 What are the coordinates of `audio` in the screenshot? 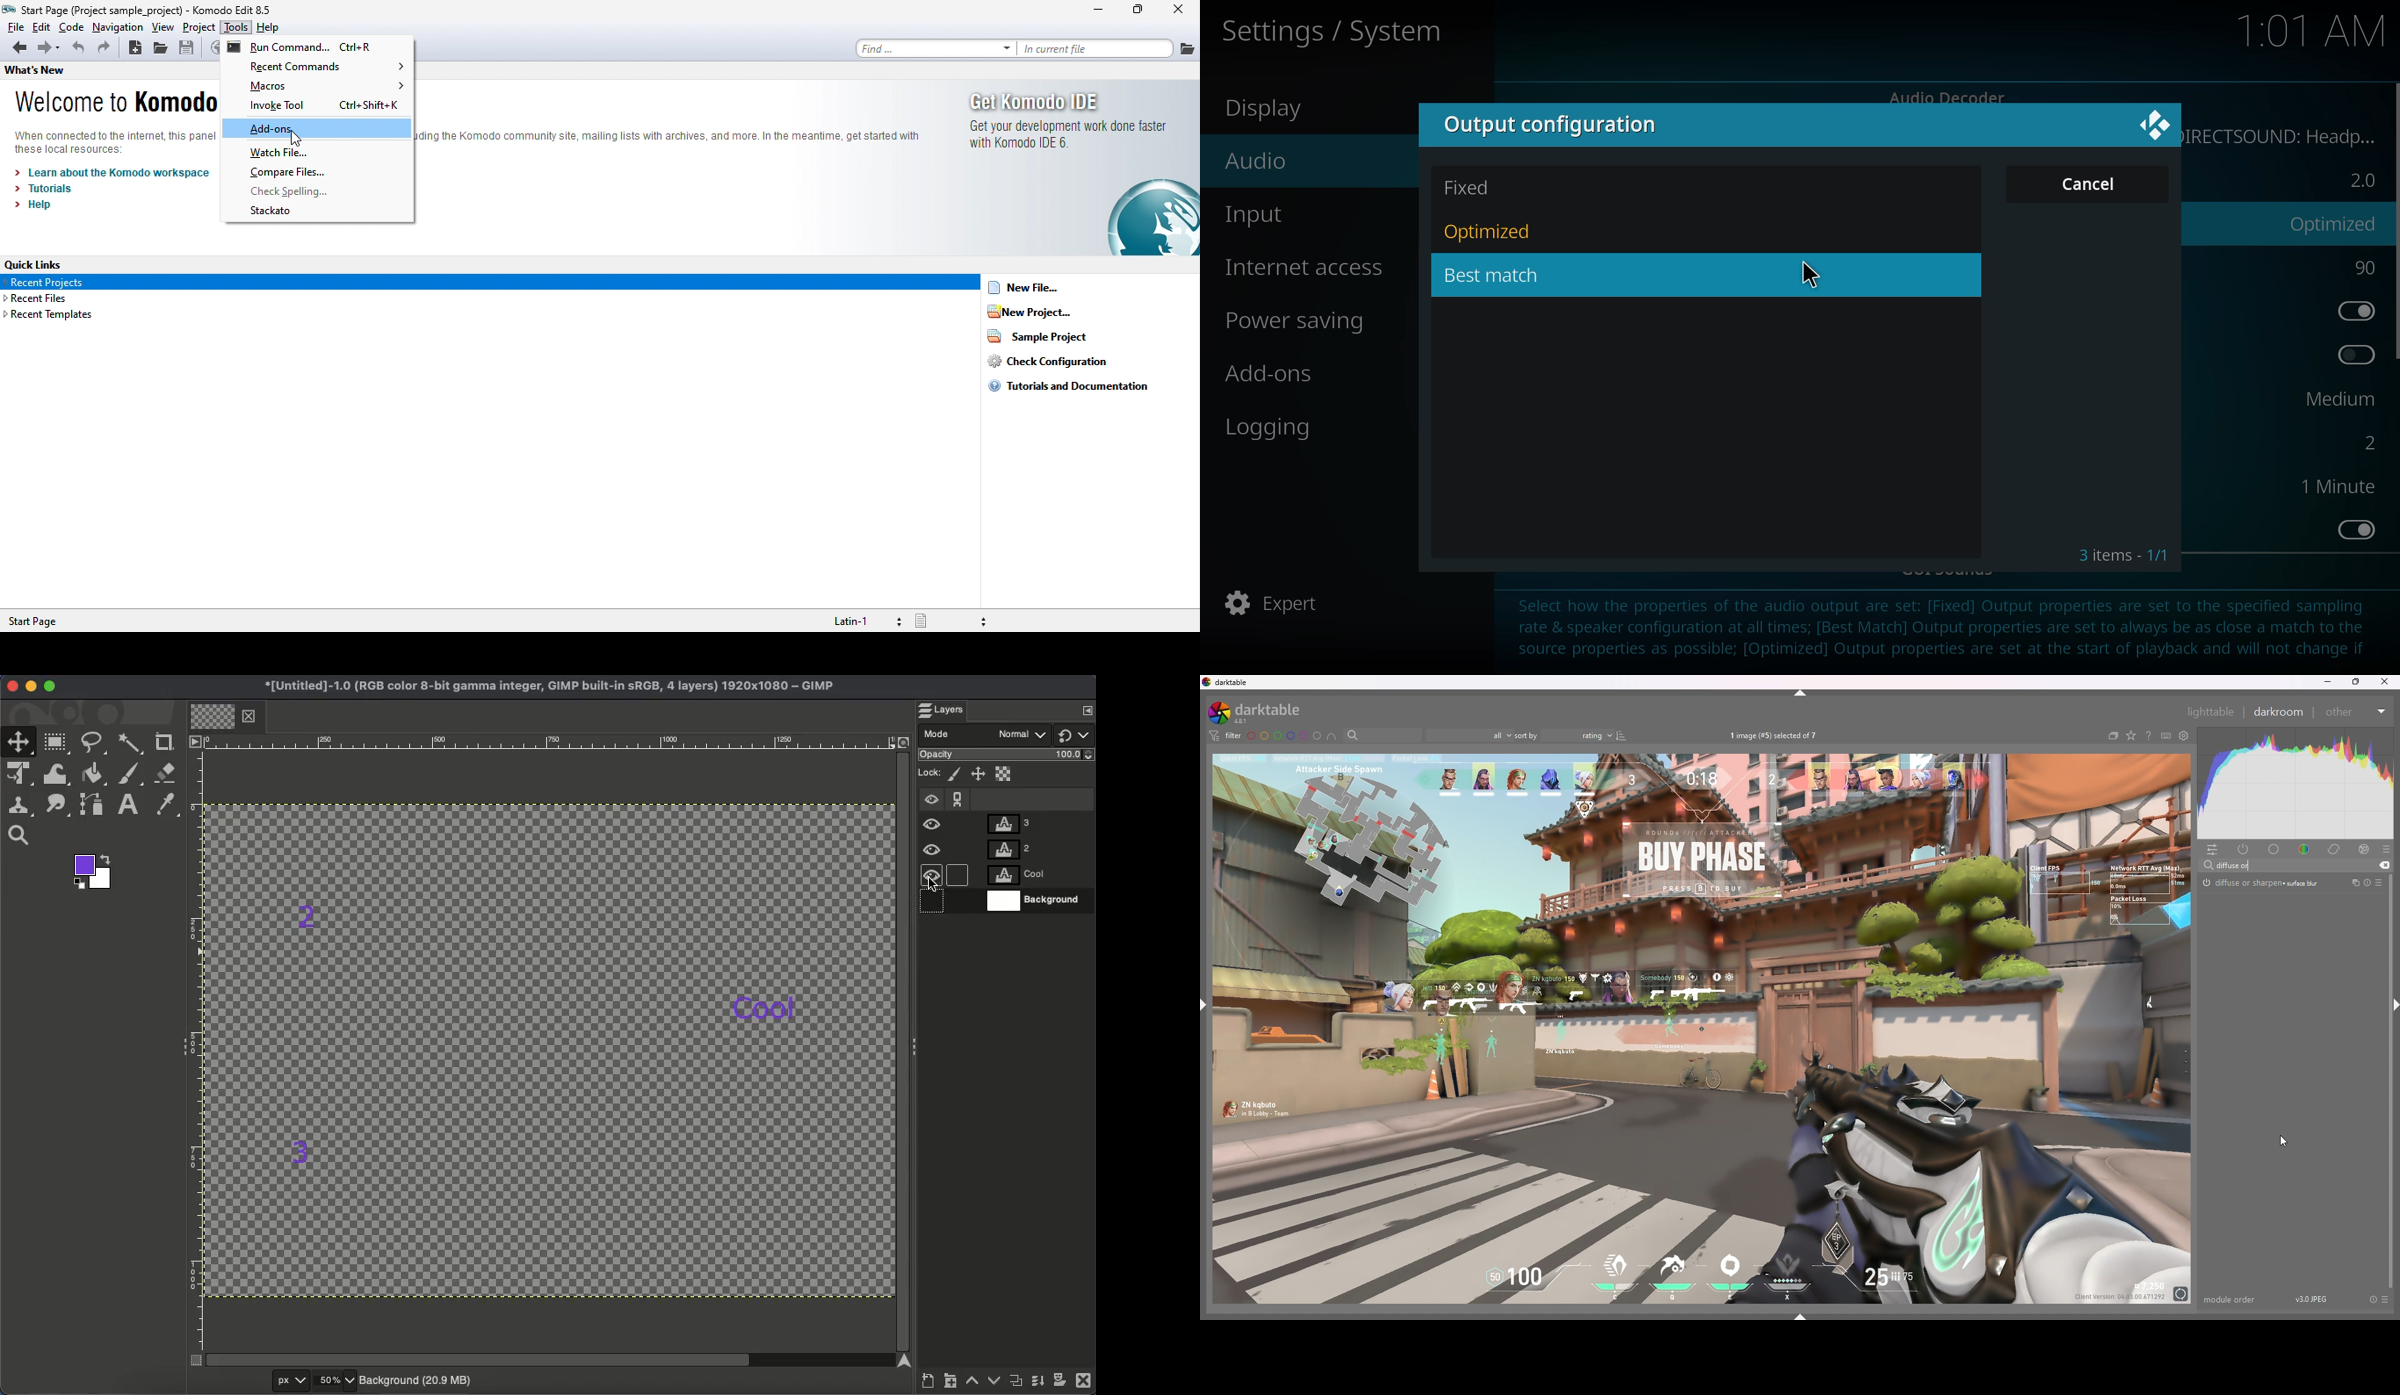 It's located at (1263, 163).